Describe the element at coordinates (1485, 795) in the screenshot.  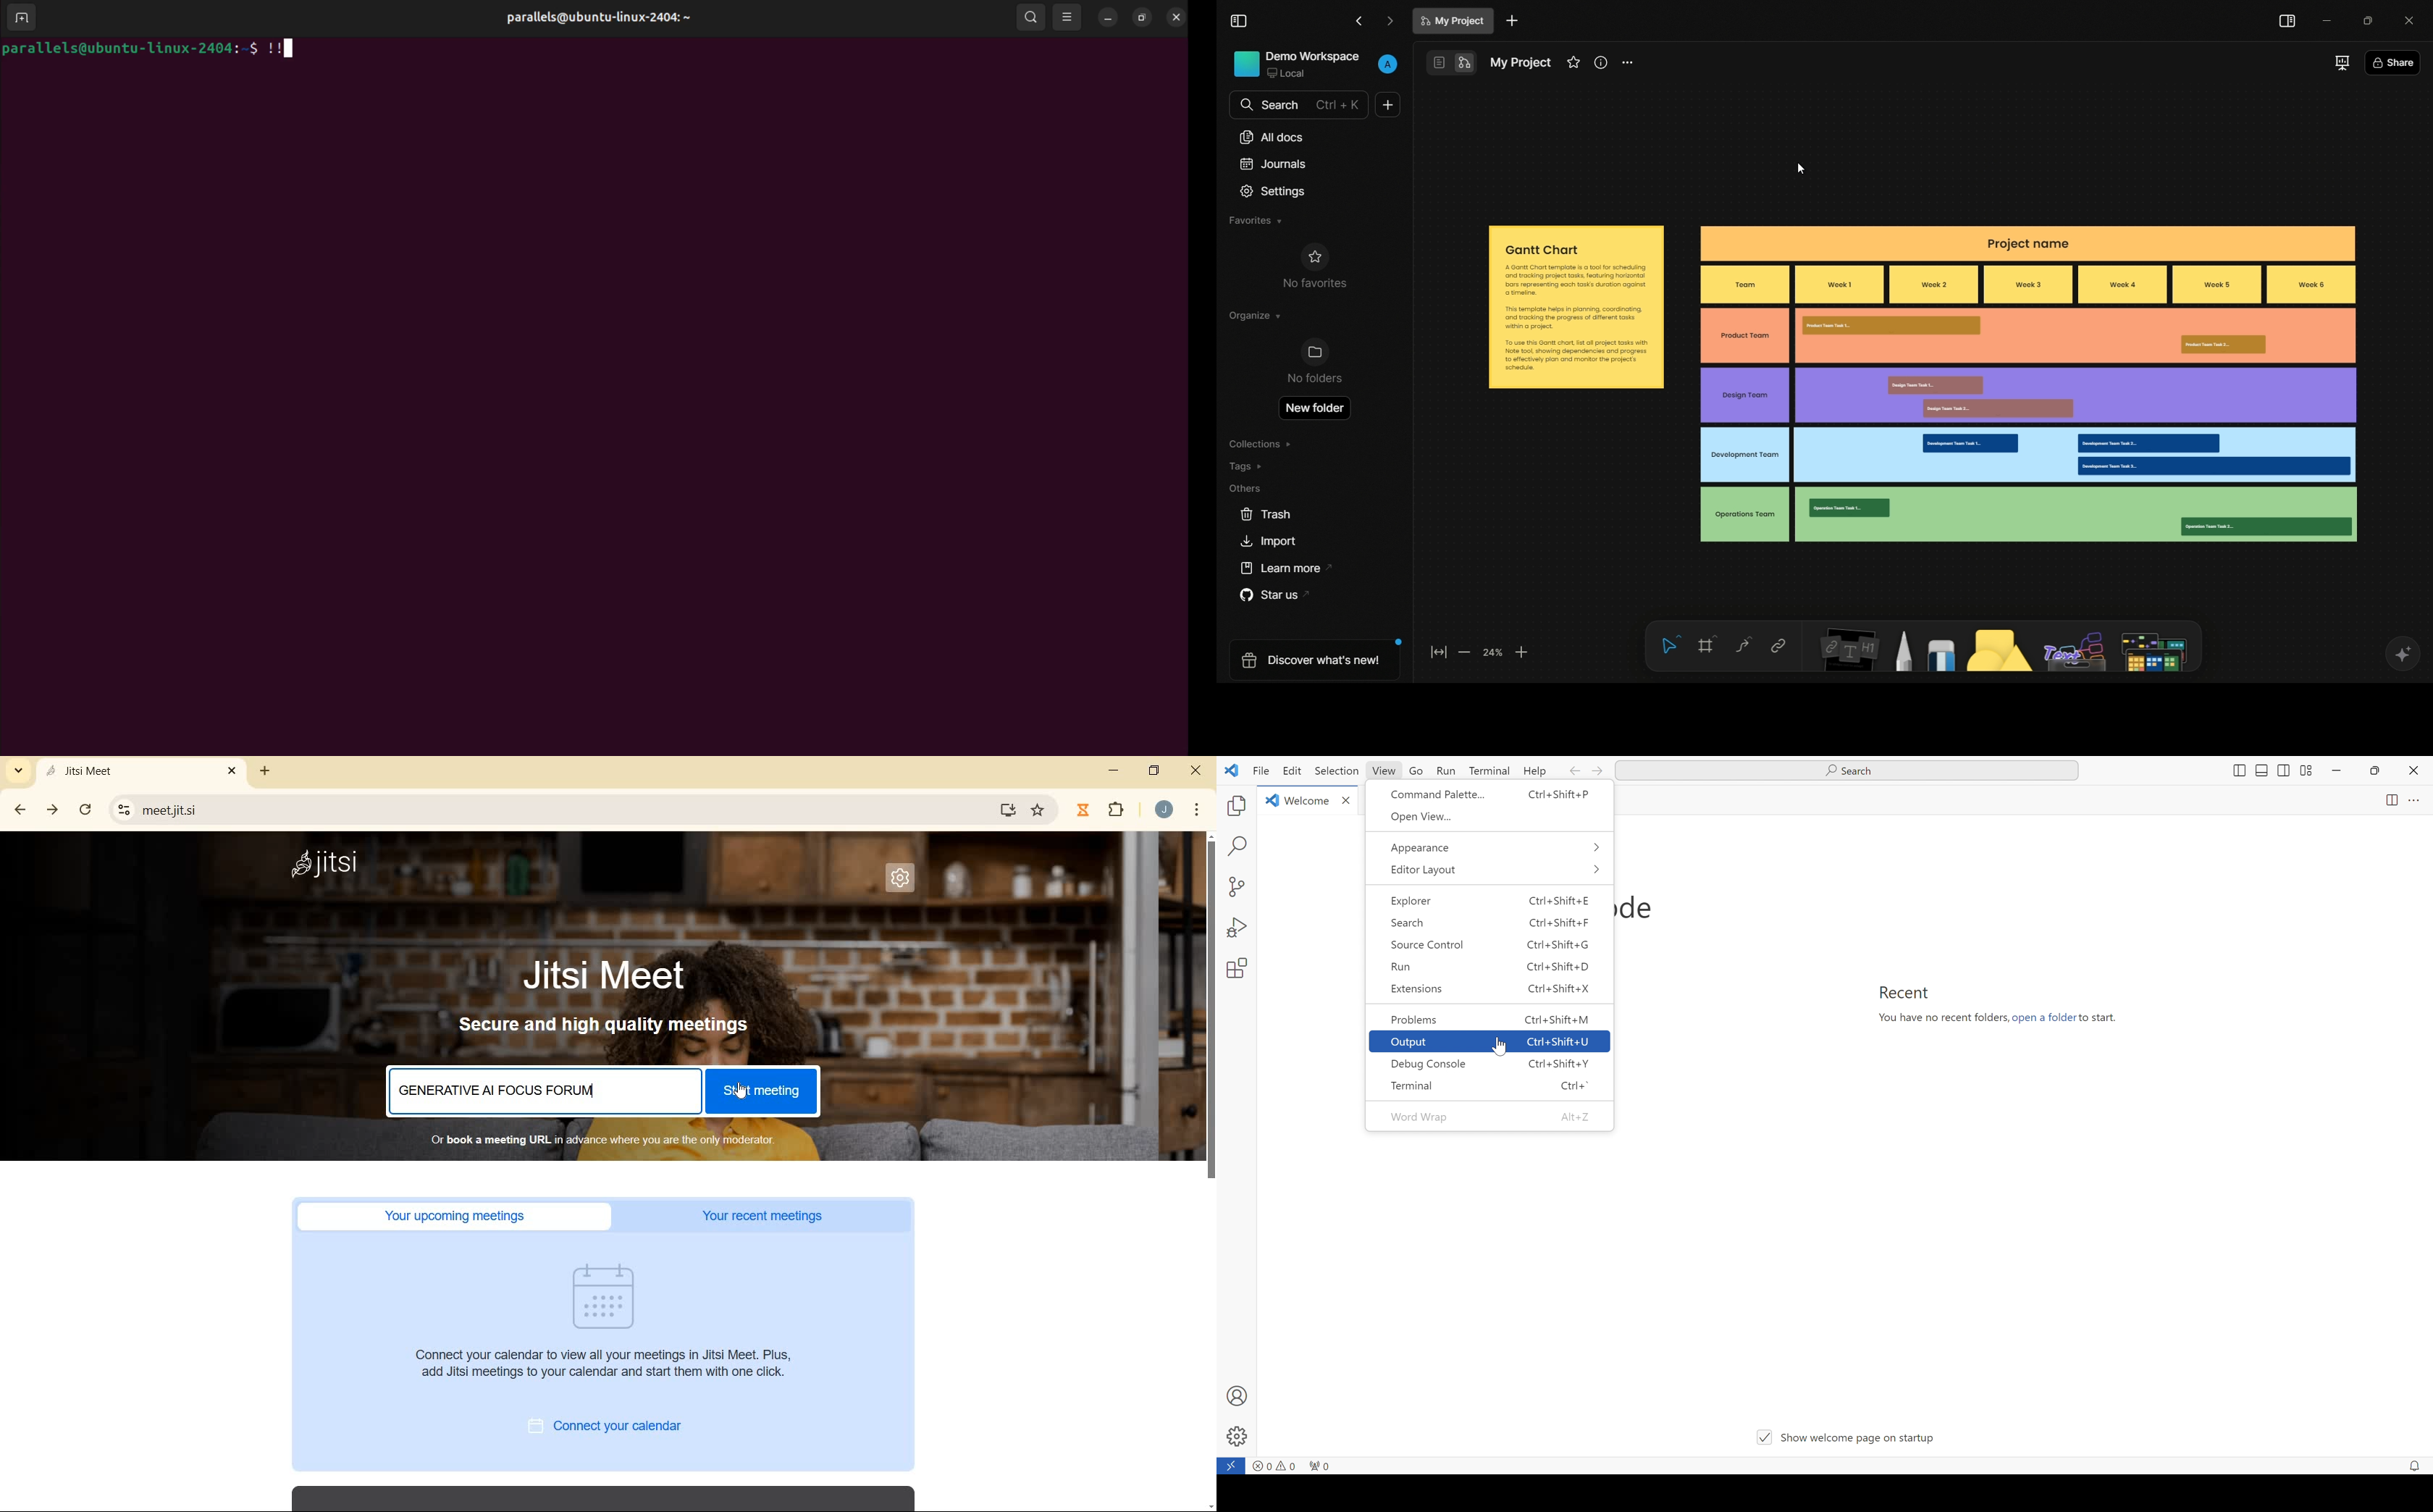
I see `command palette` at that location.